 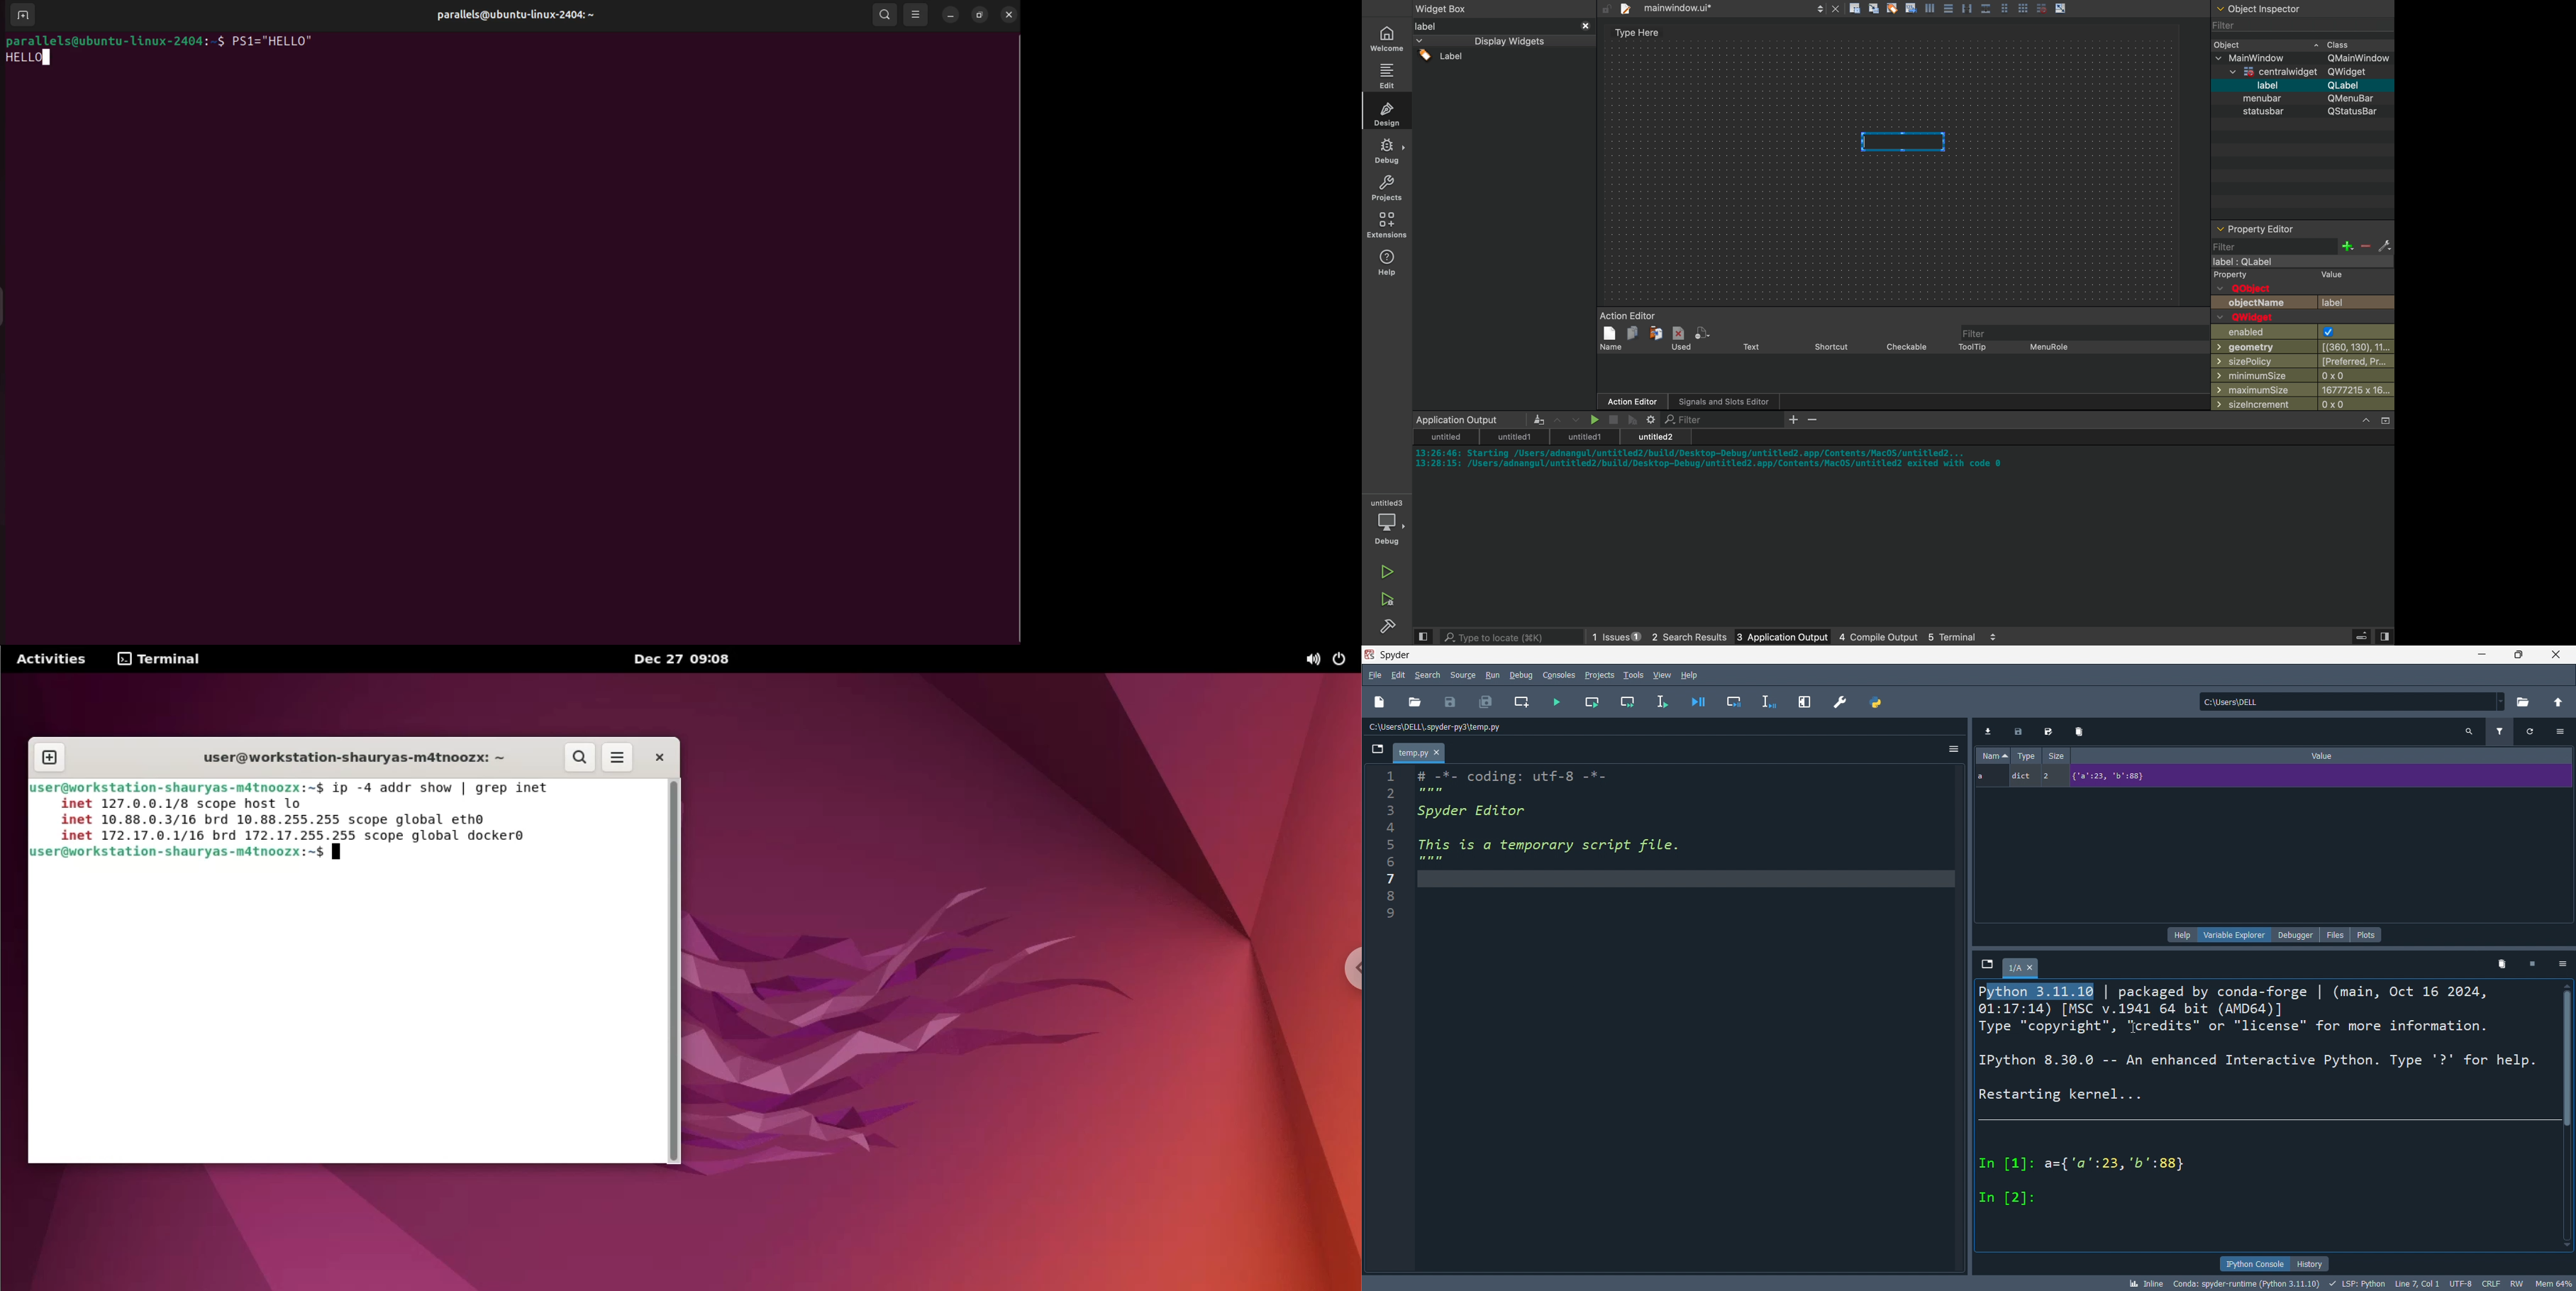 I want to click on tools, so click(x=1634, y=674).